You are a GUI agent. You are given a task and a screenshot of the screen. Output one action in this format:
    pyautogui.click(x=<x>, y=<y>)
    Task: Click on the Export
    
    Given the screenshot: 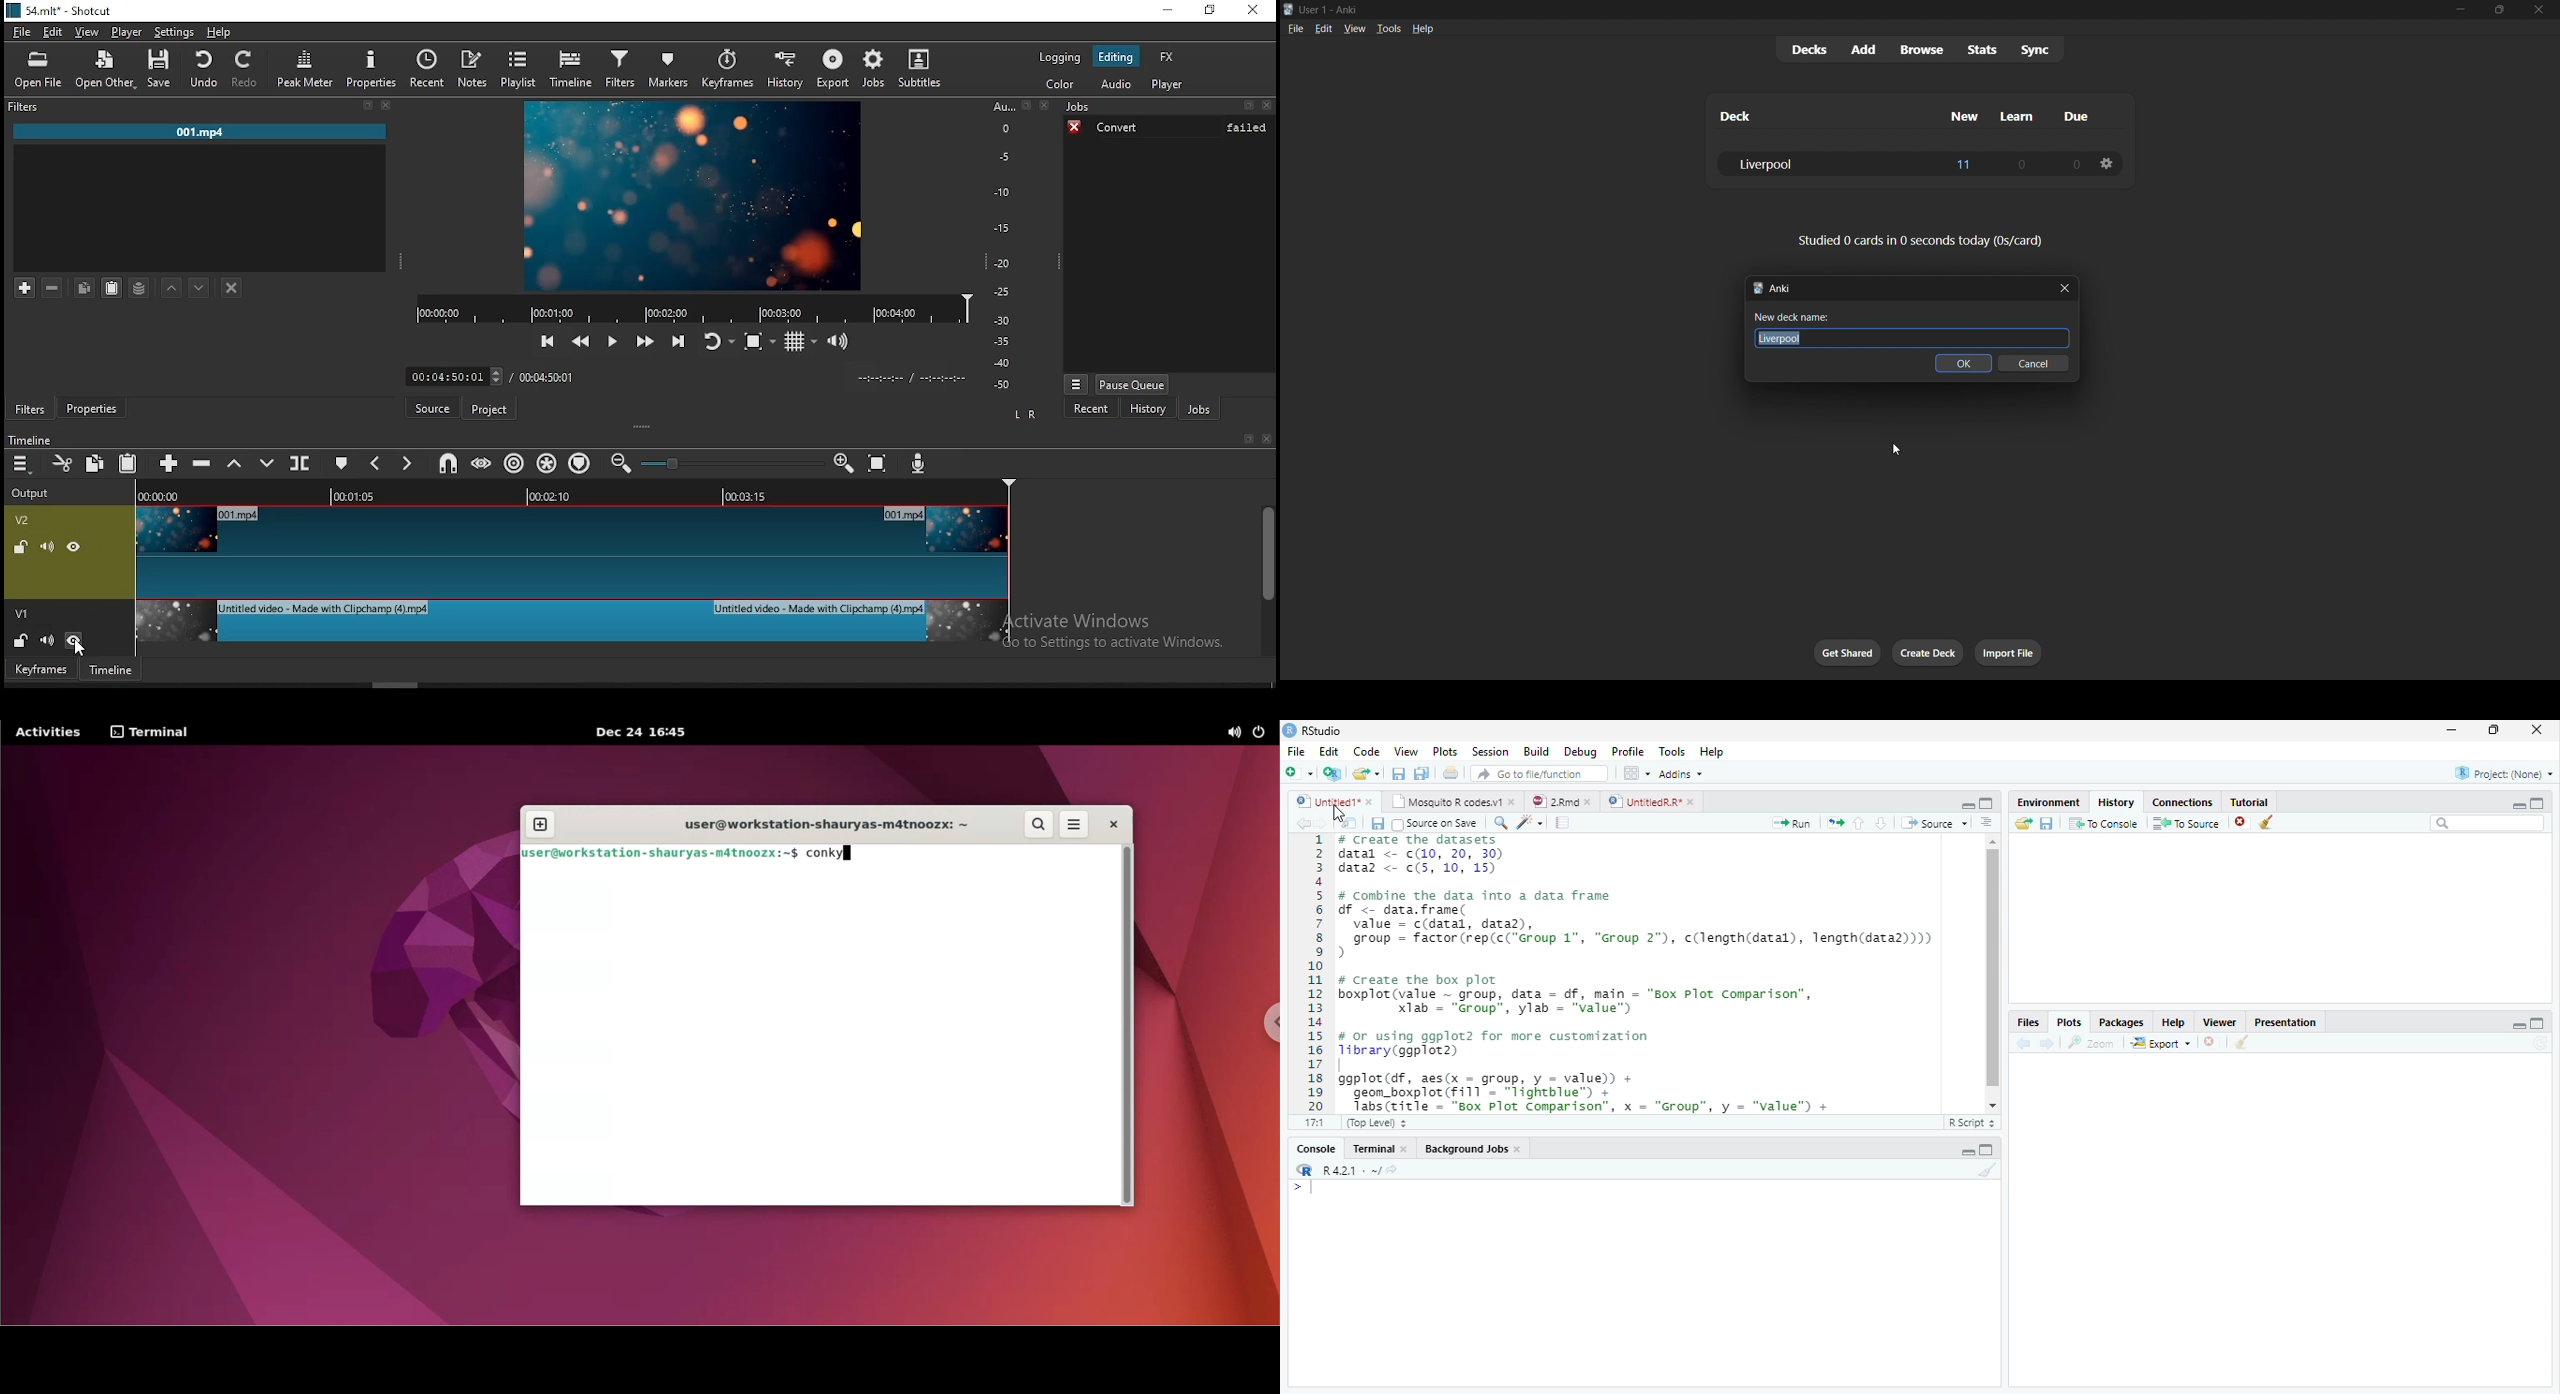 What is the action you would take?
    pyautogui.click(x=2161, y=1043)
    